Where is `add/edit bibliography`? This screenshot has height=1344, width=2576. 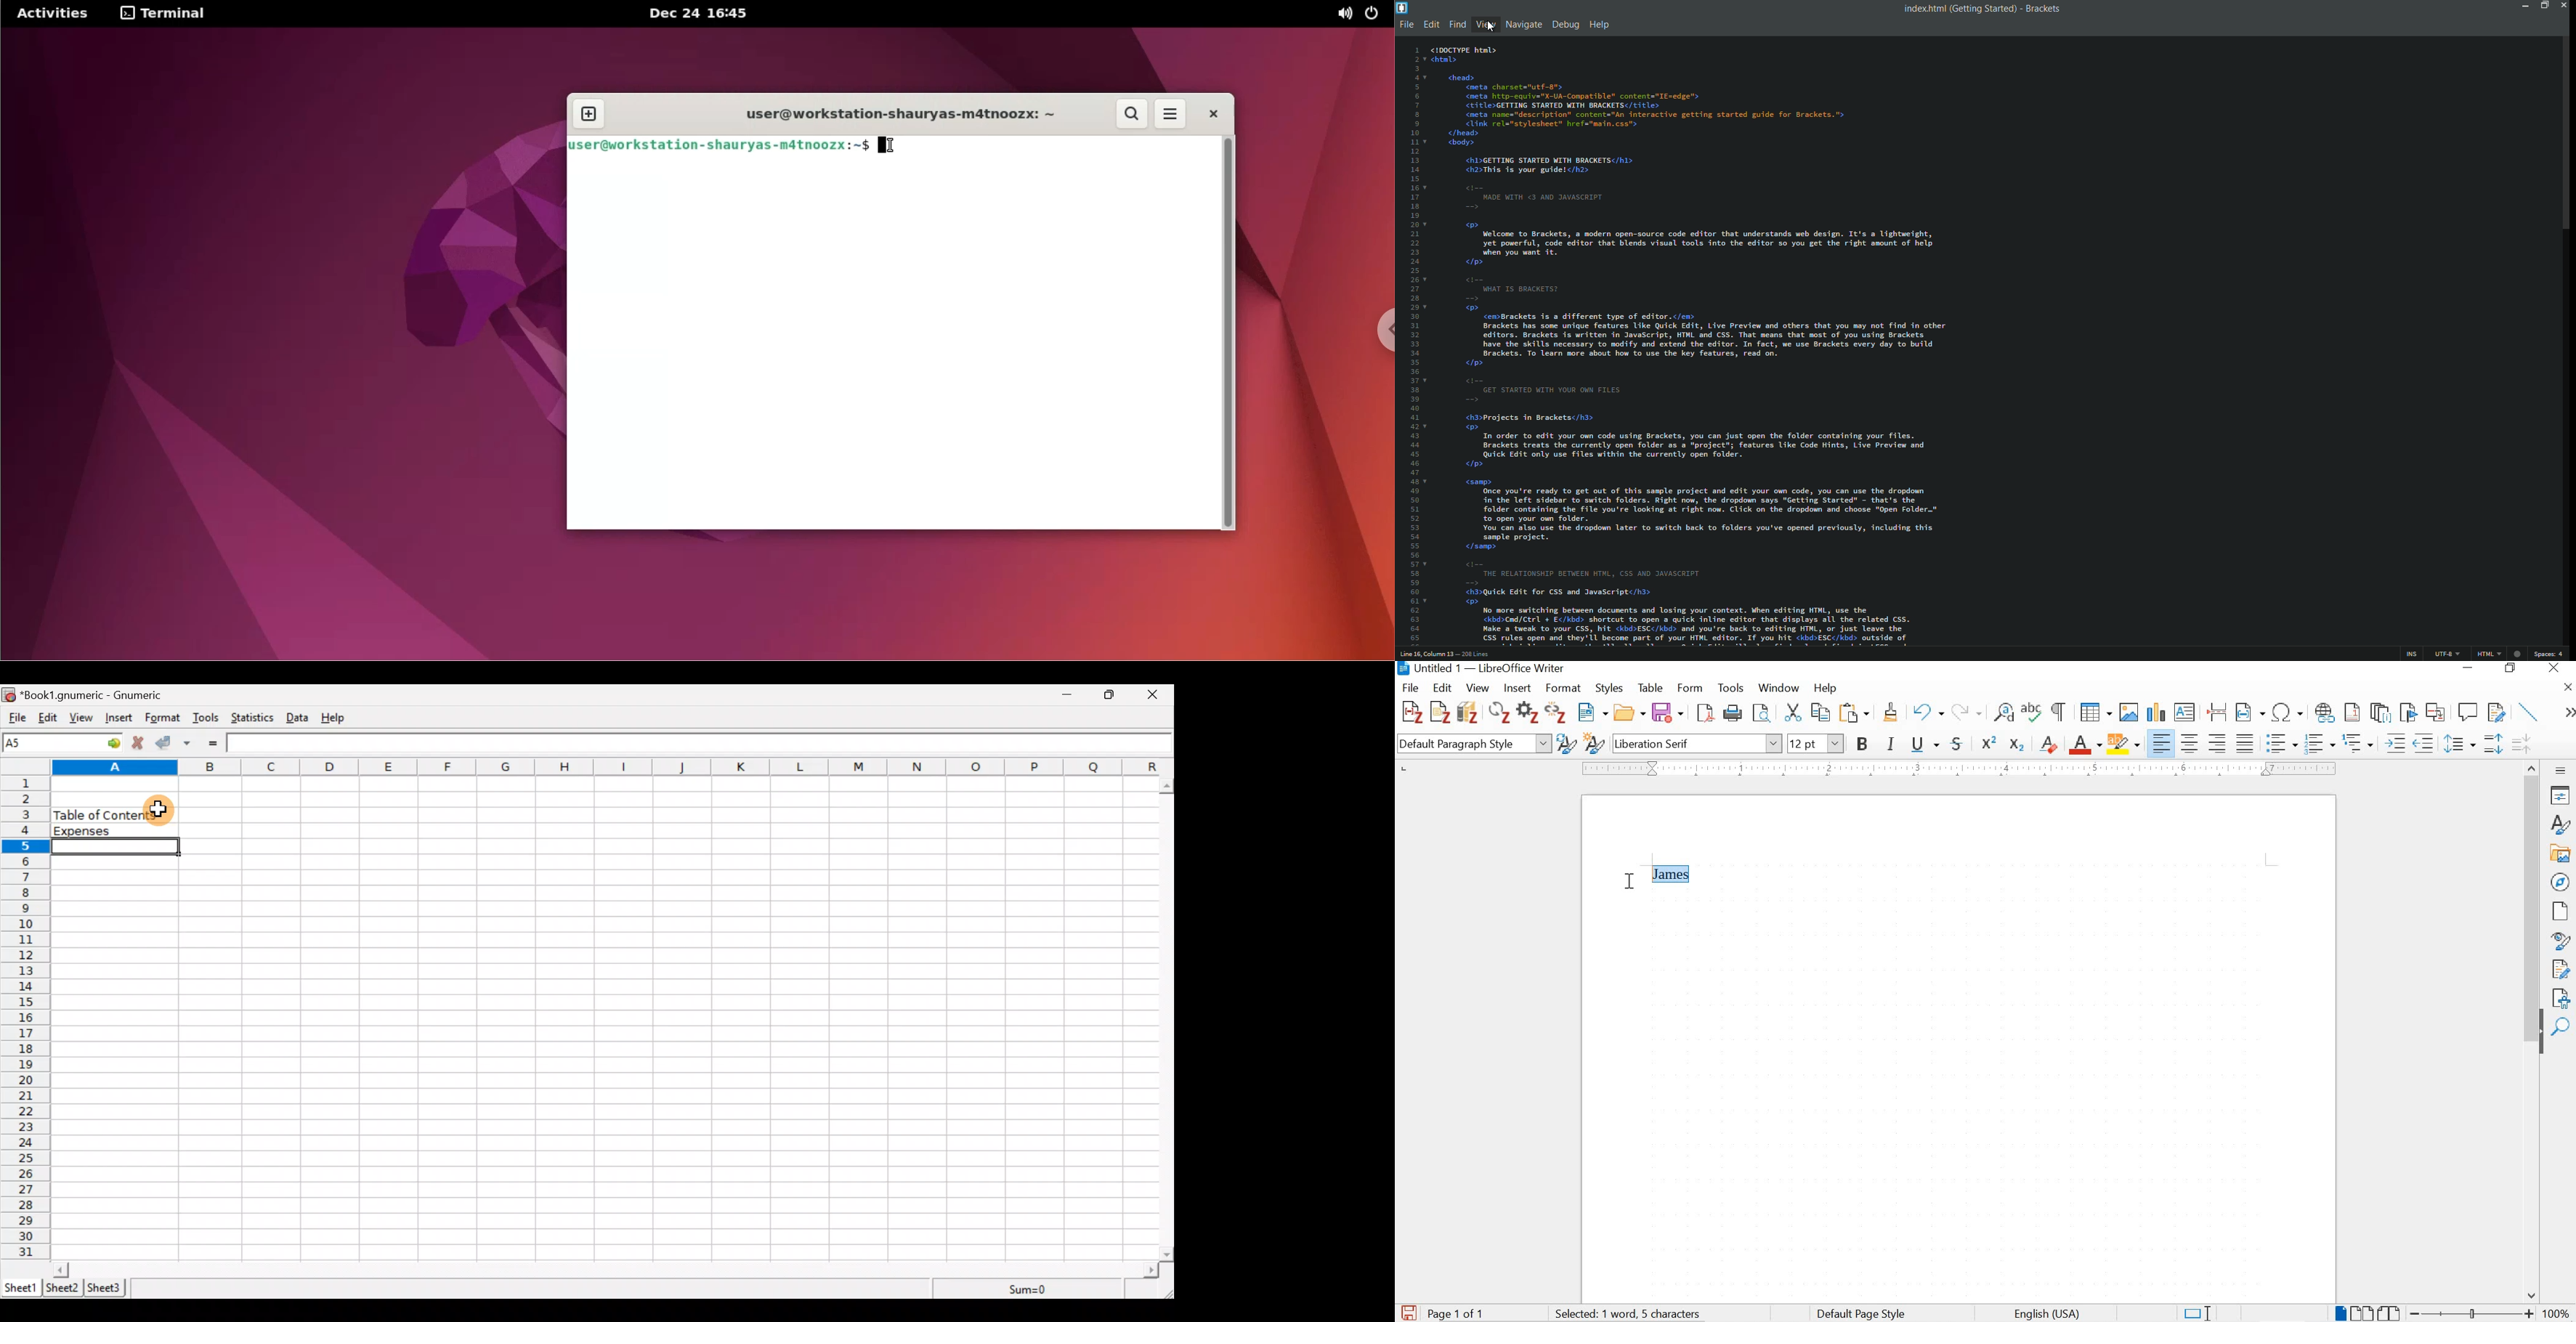 add/edit bibliography is located at coordinates (1467, 711).